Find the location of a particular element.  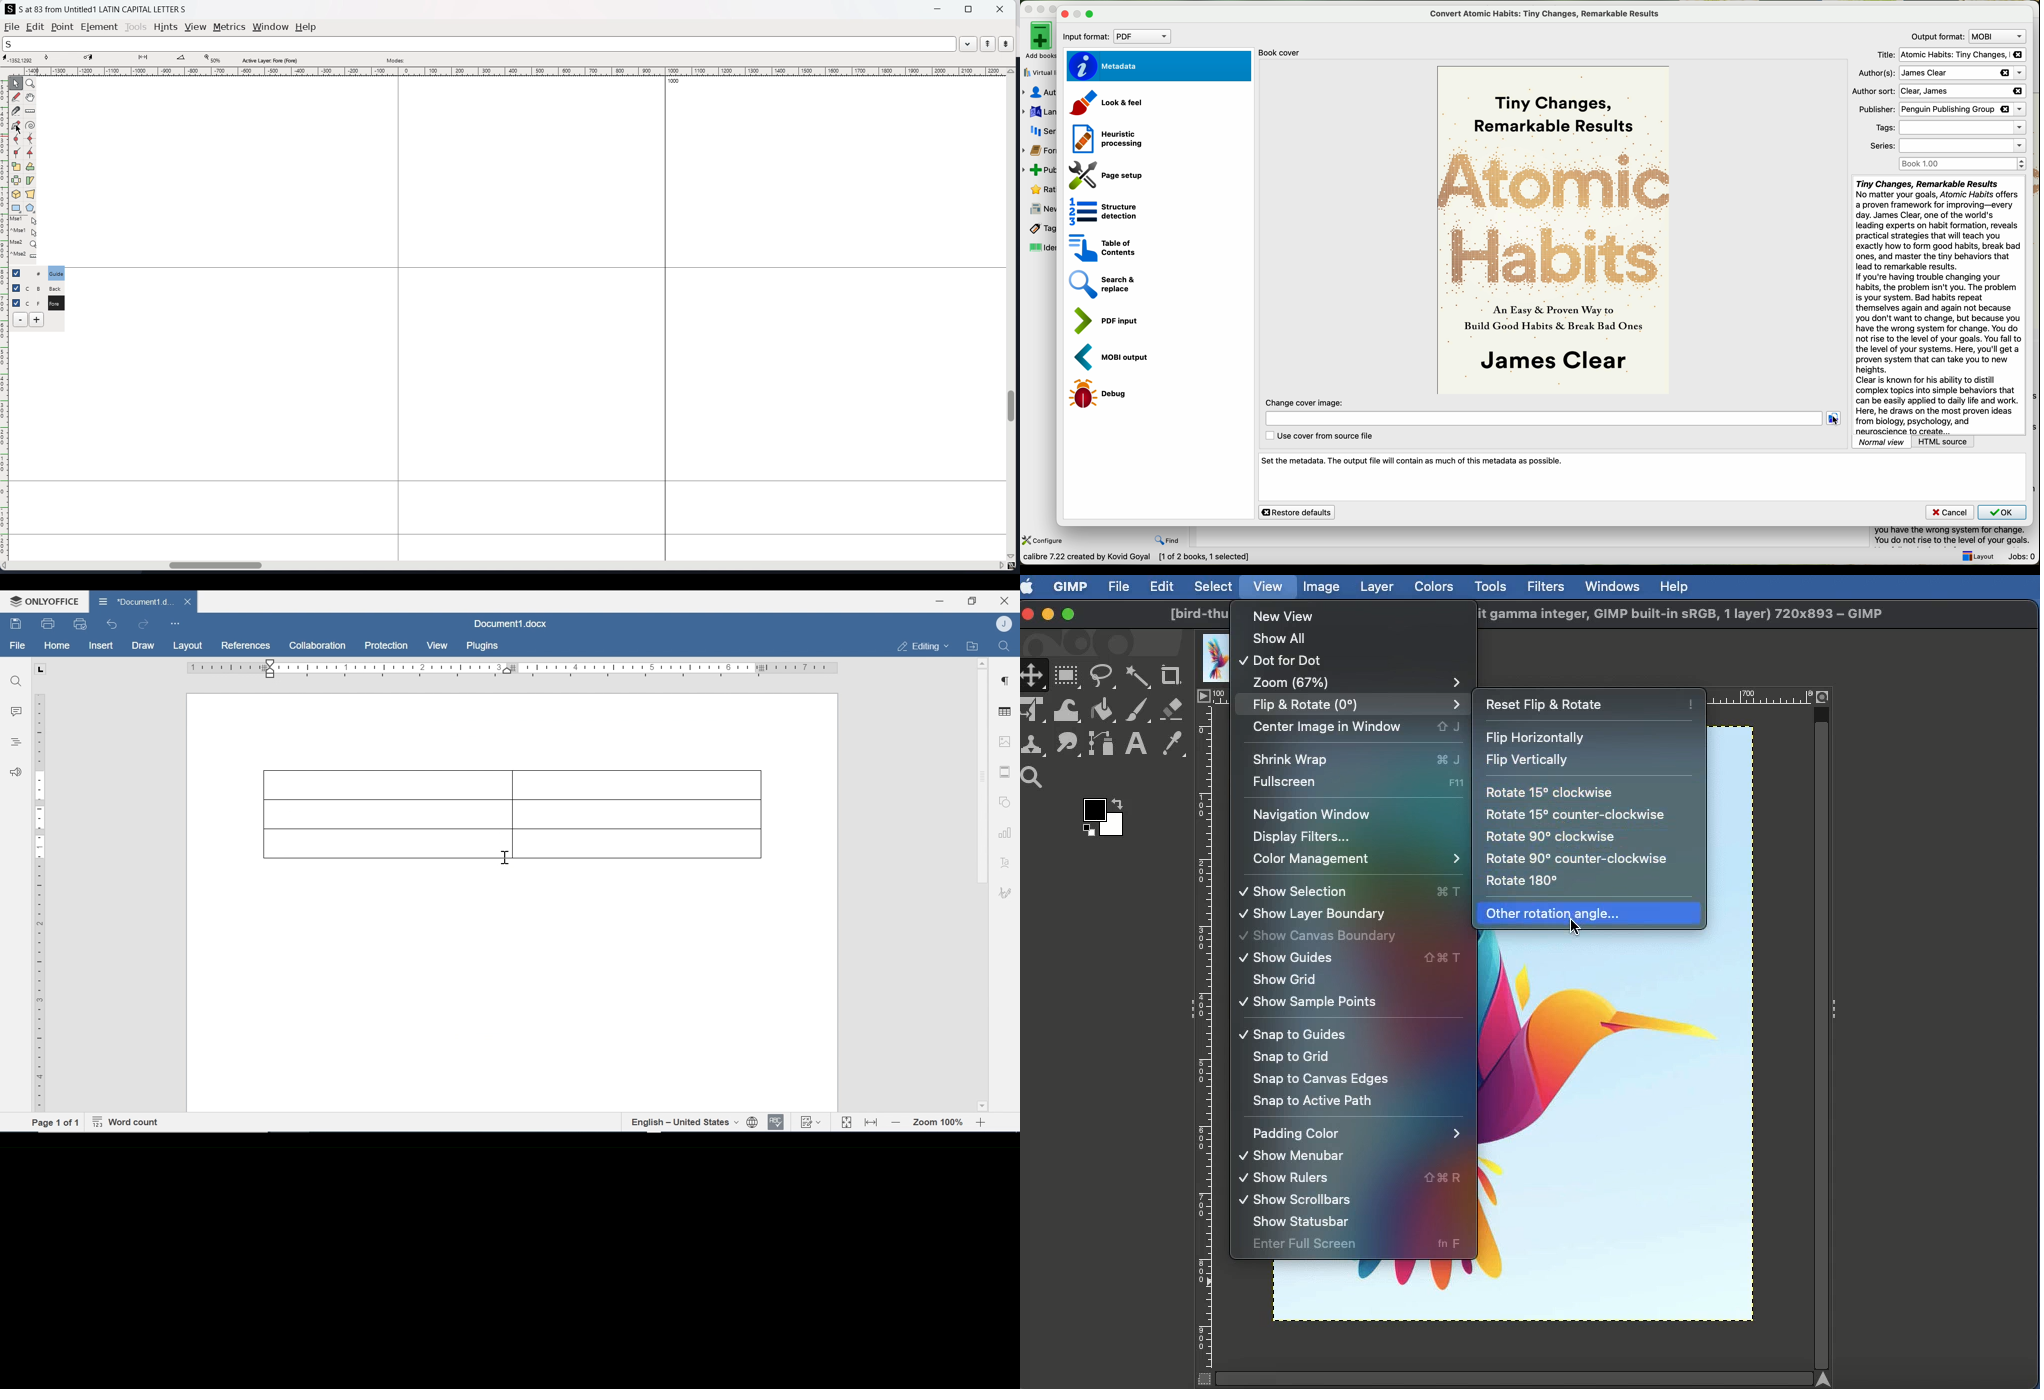

minimize is located at coordinates (940, 600).